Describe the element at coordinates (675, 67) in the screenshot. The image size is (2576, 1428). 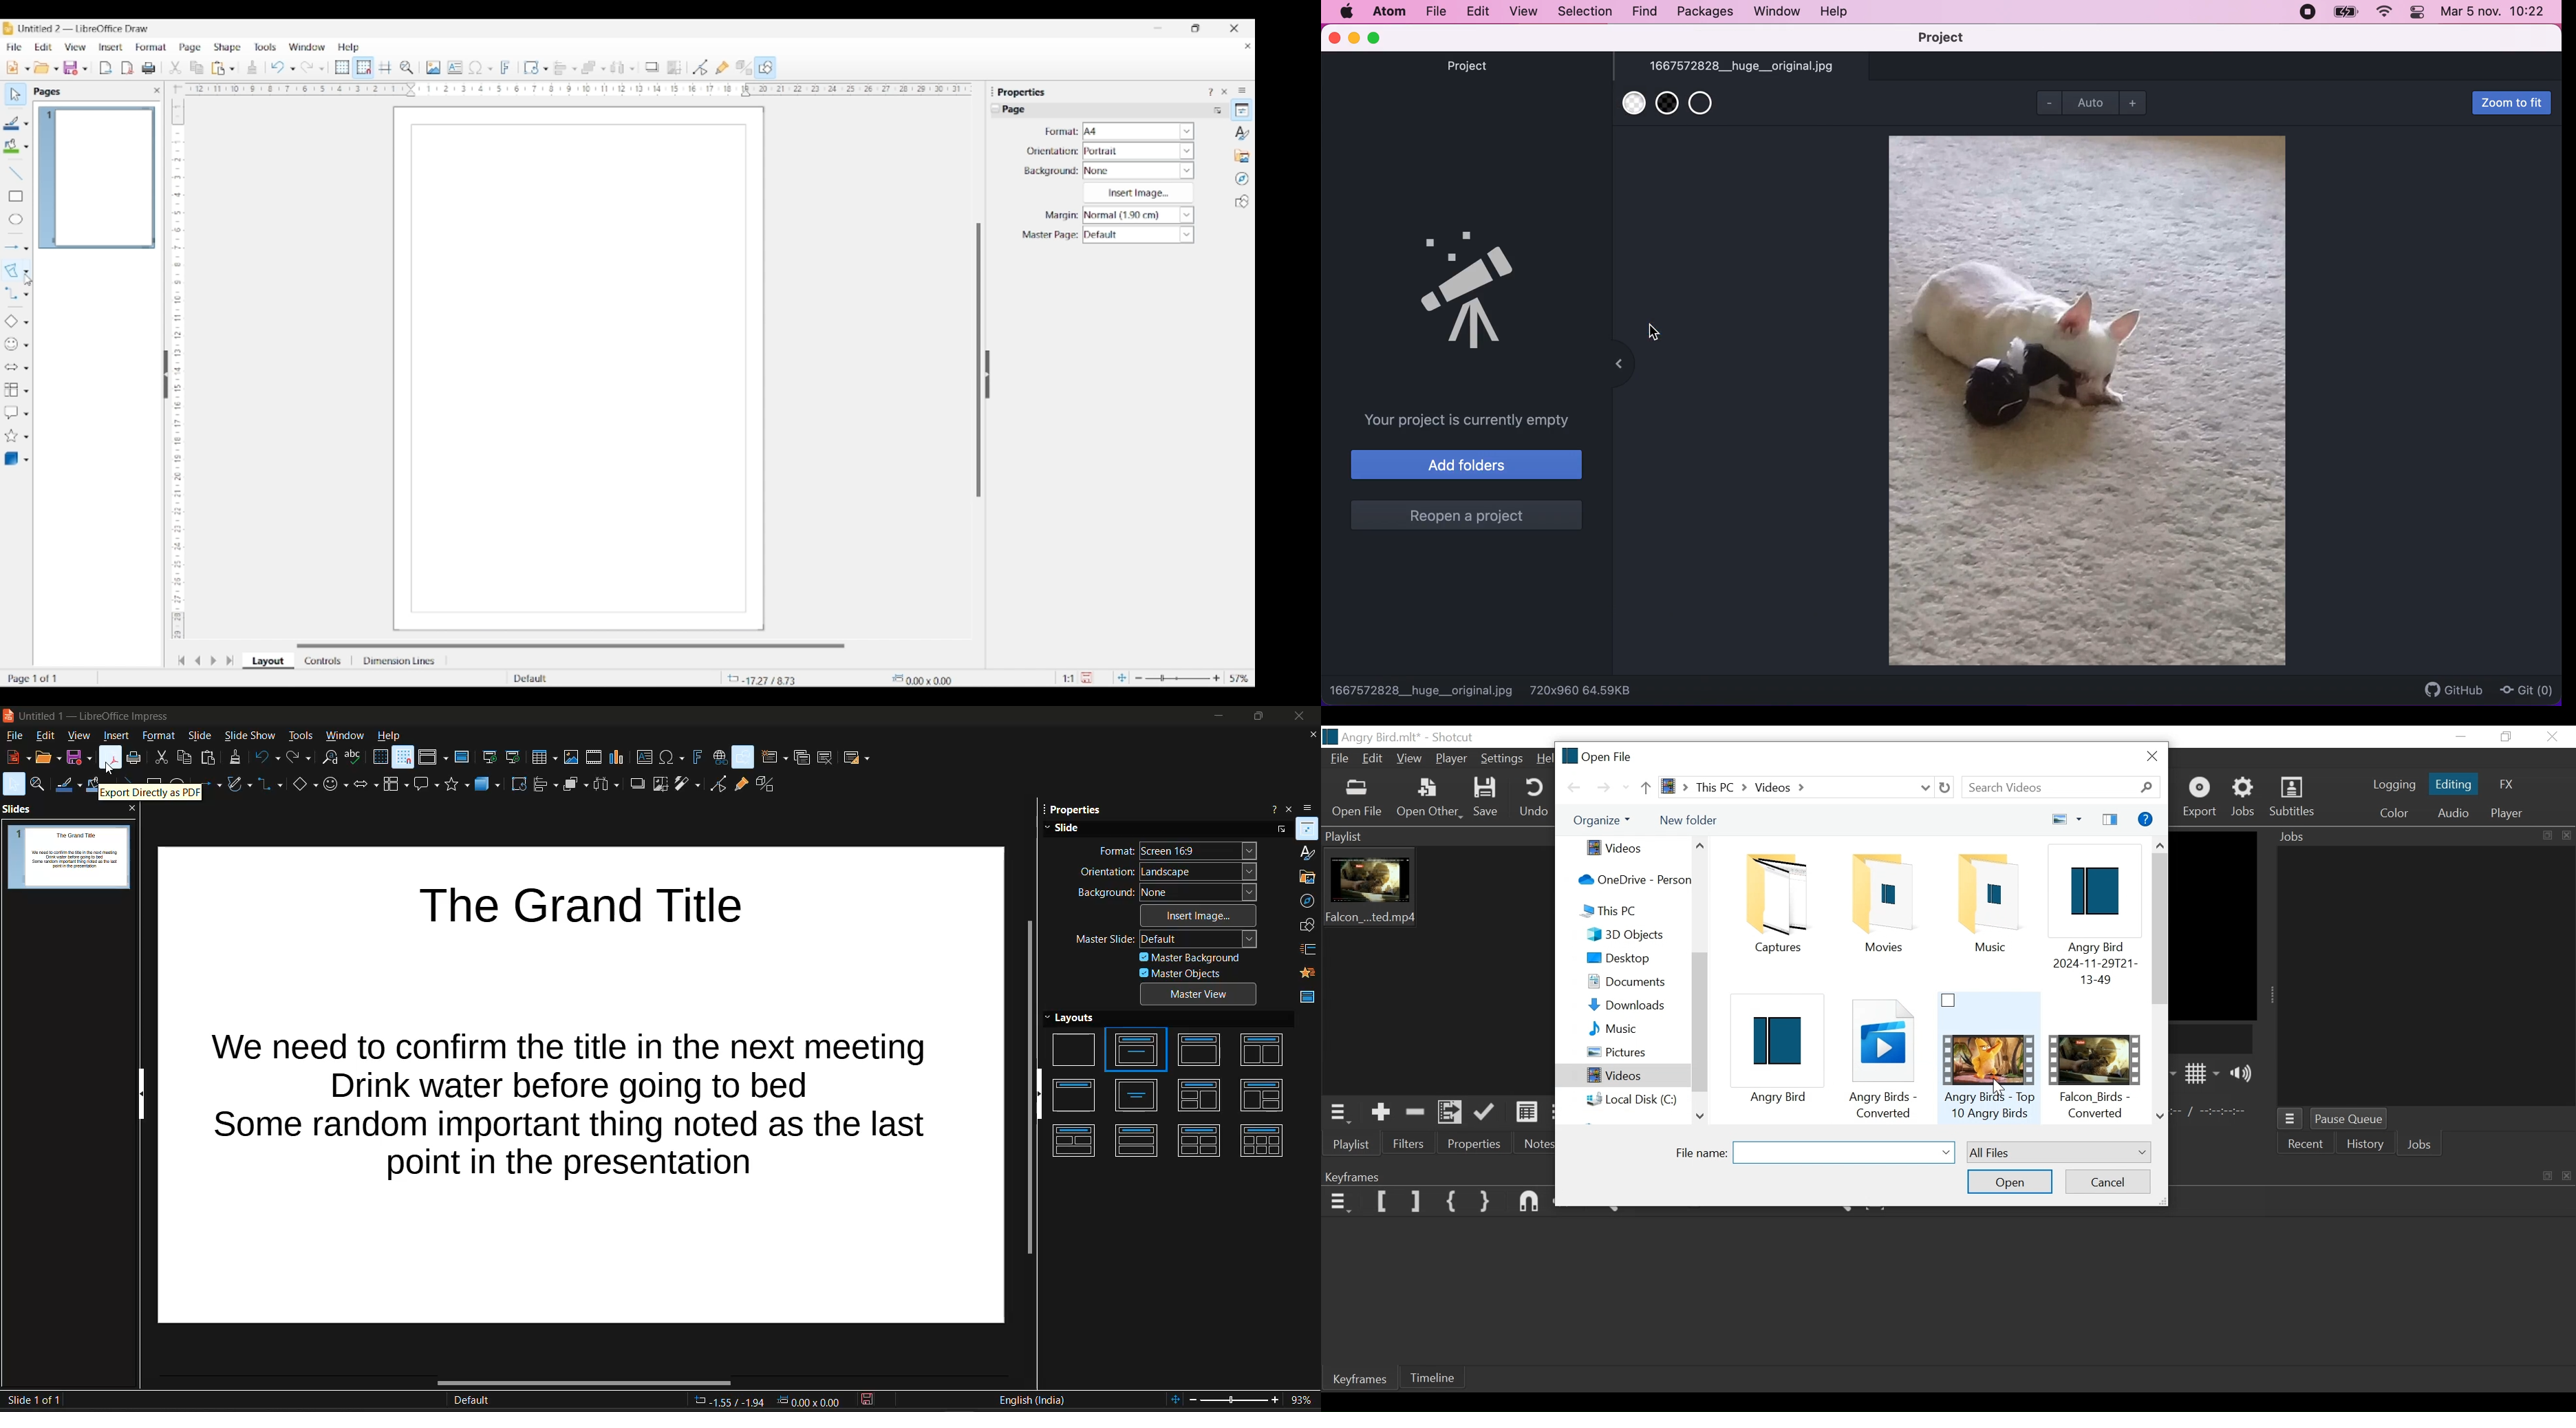
I see `Crop image` at that location.